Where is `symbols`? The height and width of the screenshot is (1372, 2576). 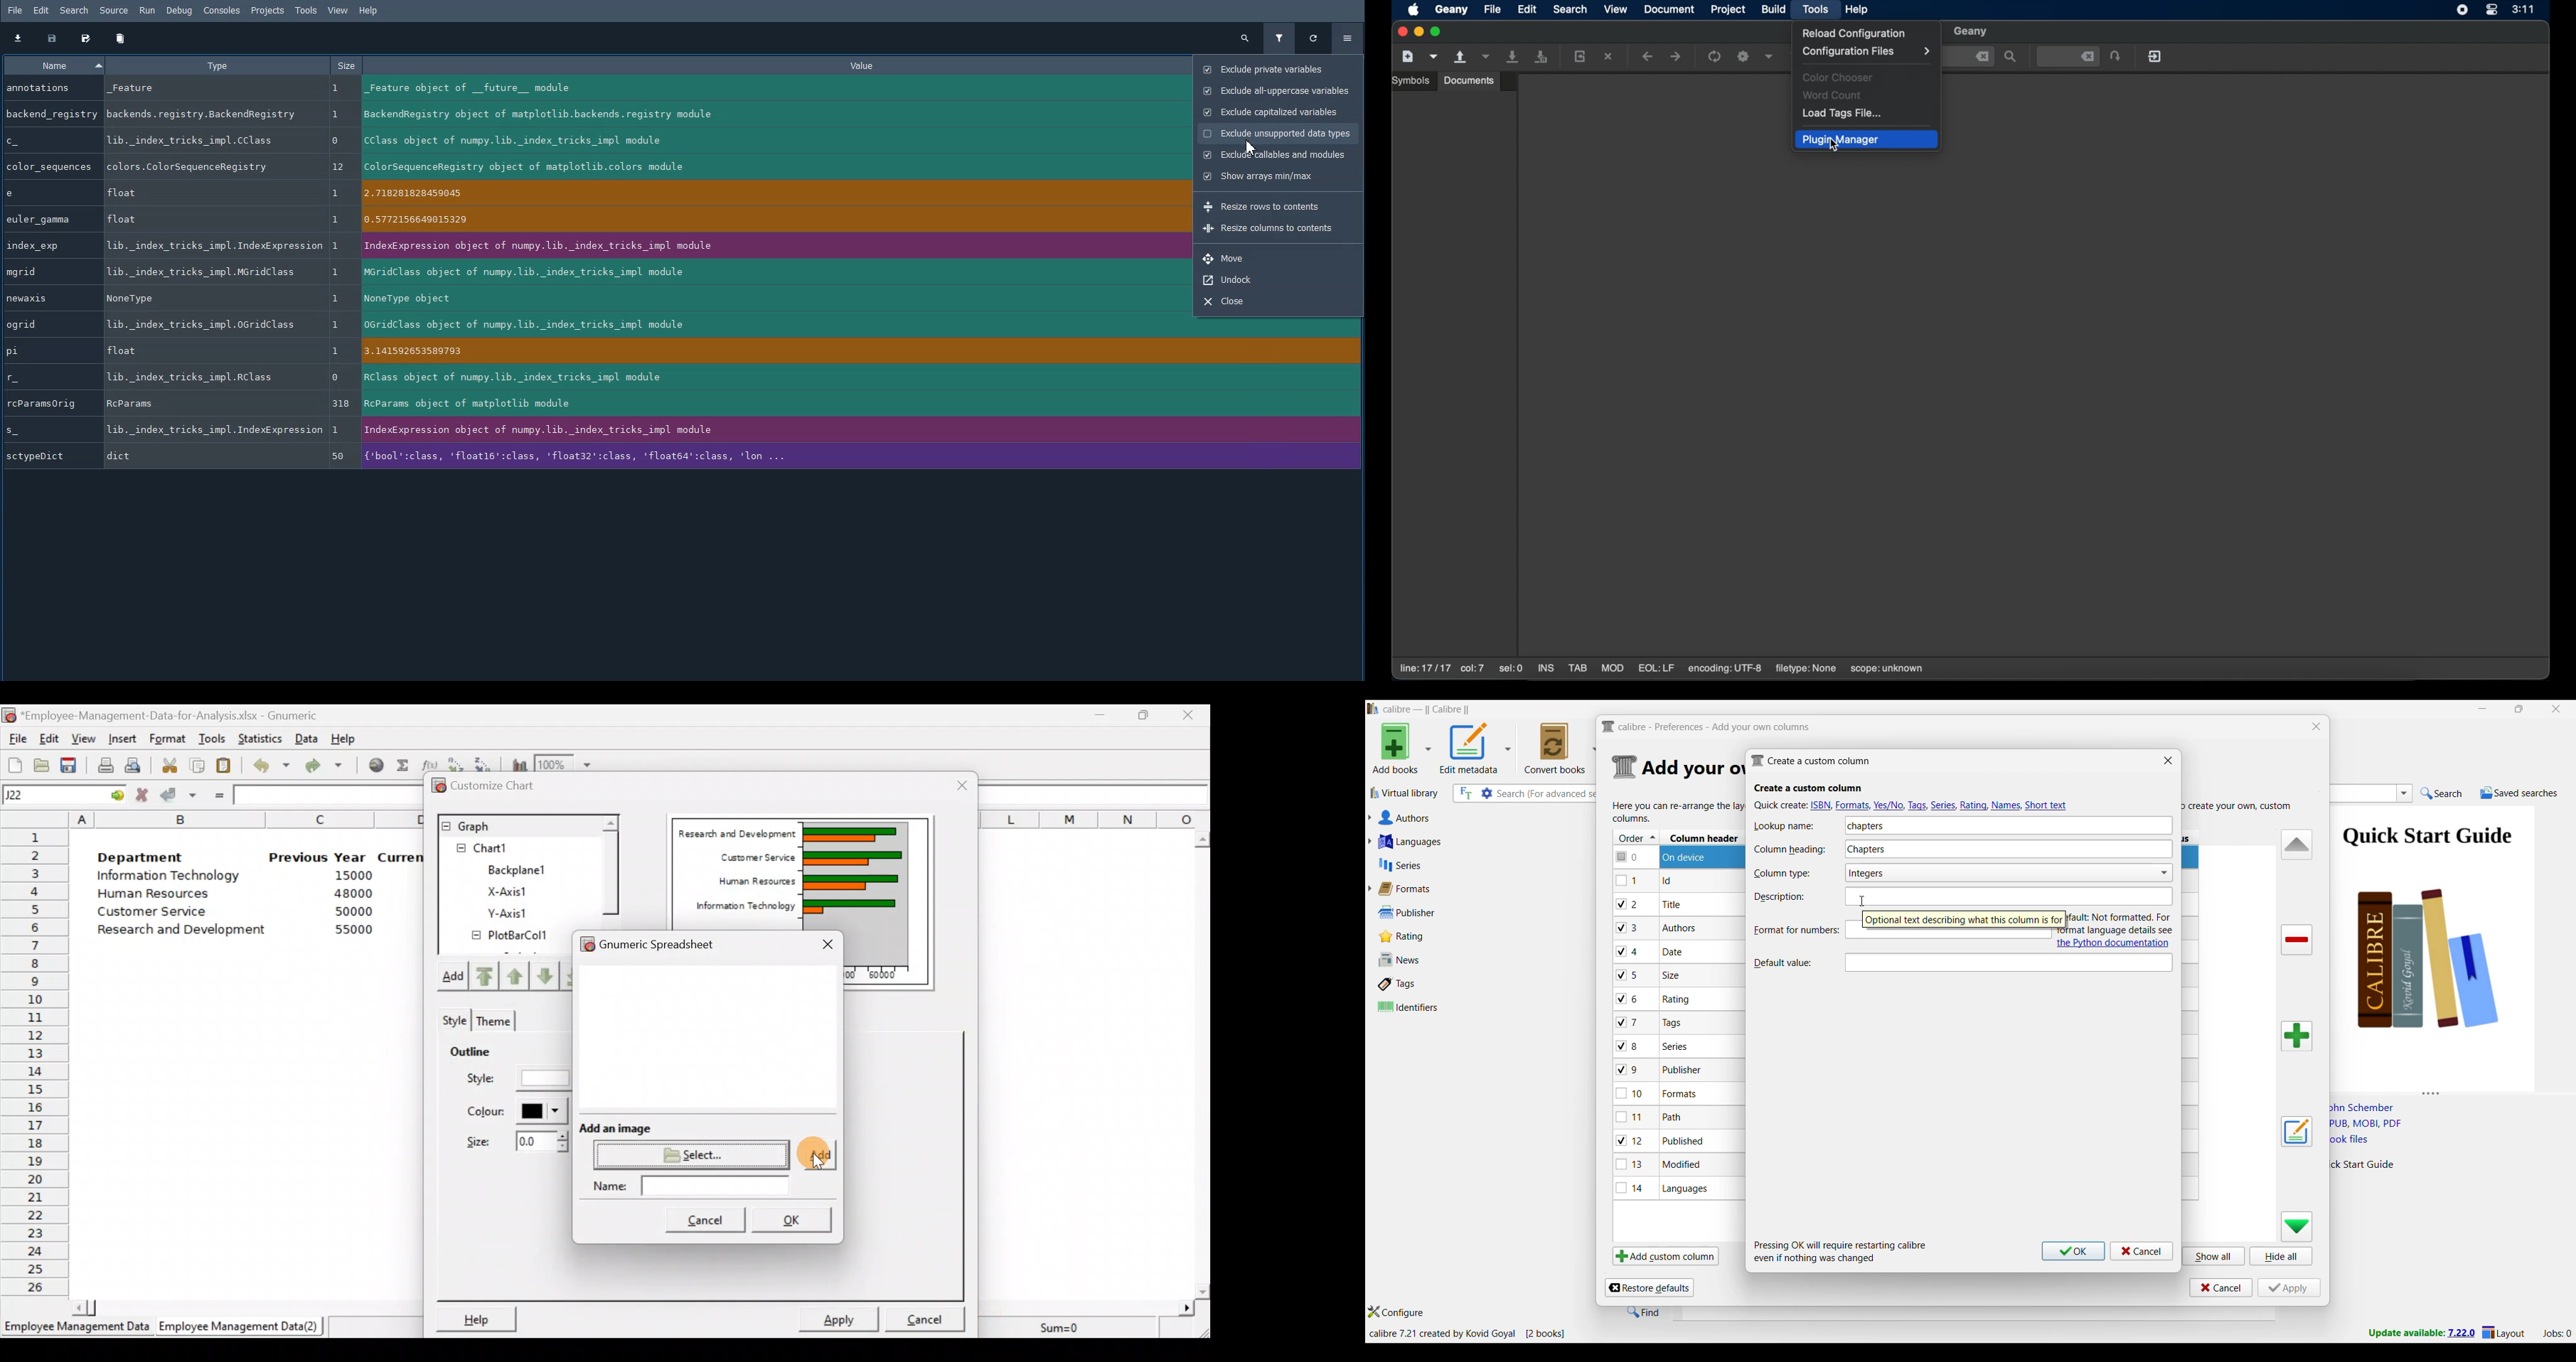 symbols is located at coordinates (1412, 81).